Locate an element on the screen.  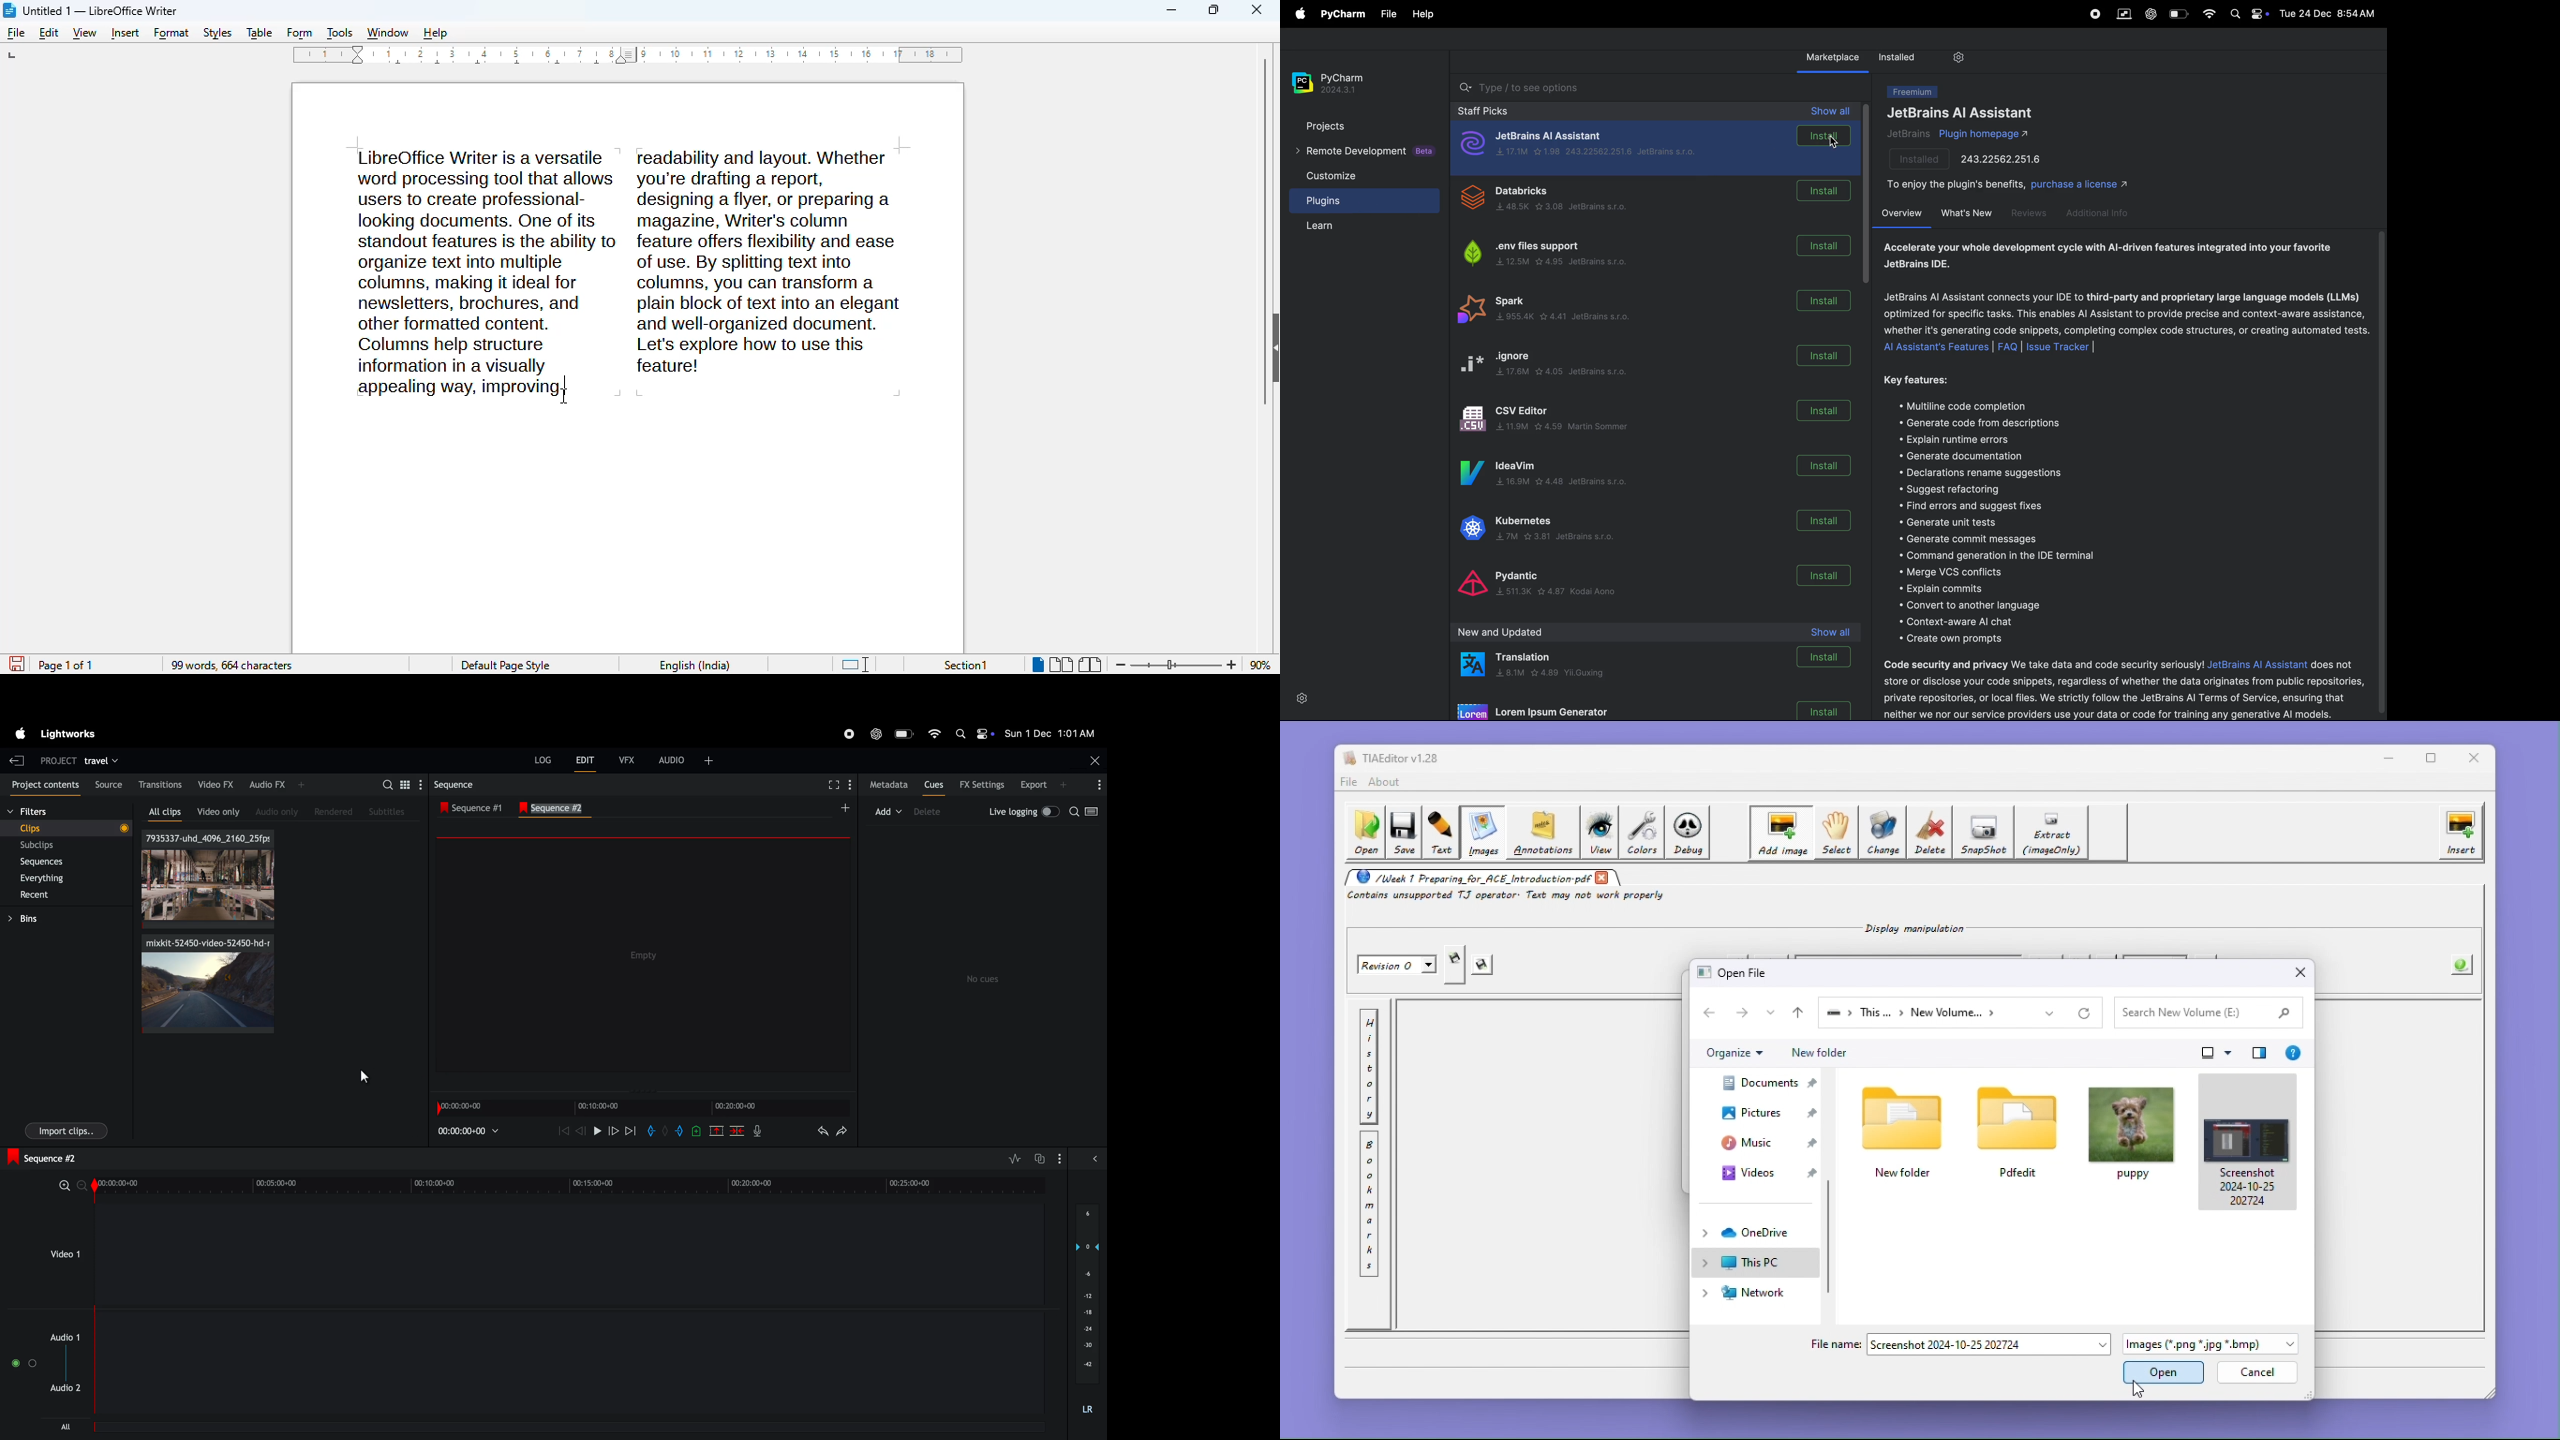
record is located at coordinates (847, 734).